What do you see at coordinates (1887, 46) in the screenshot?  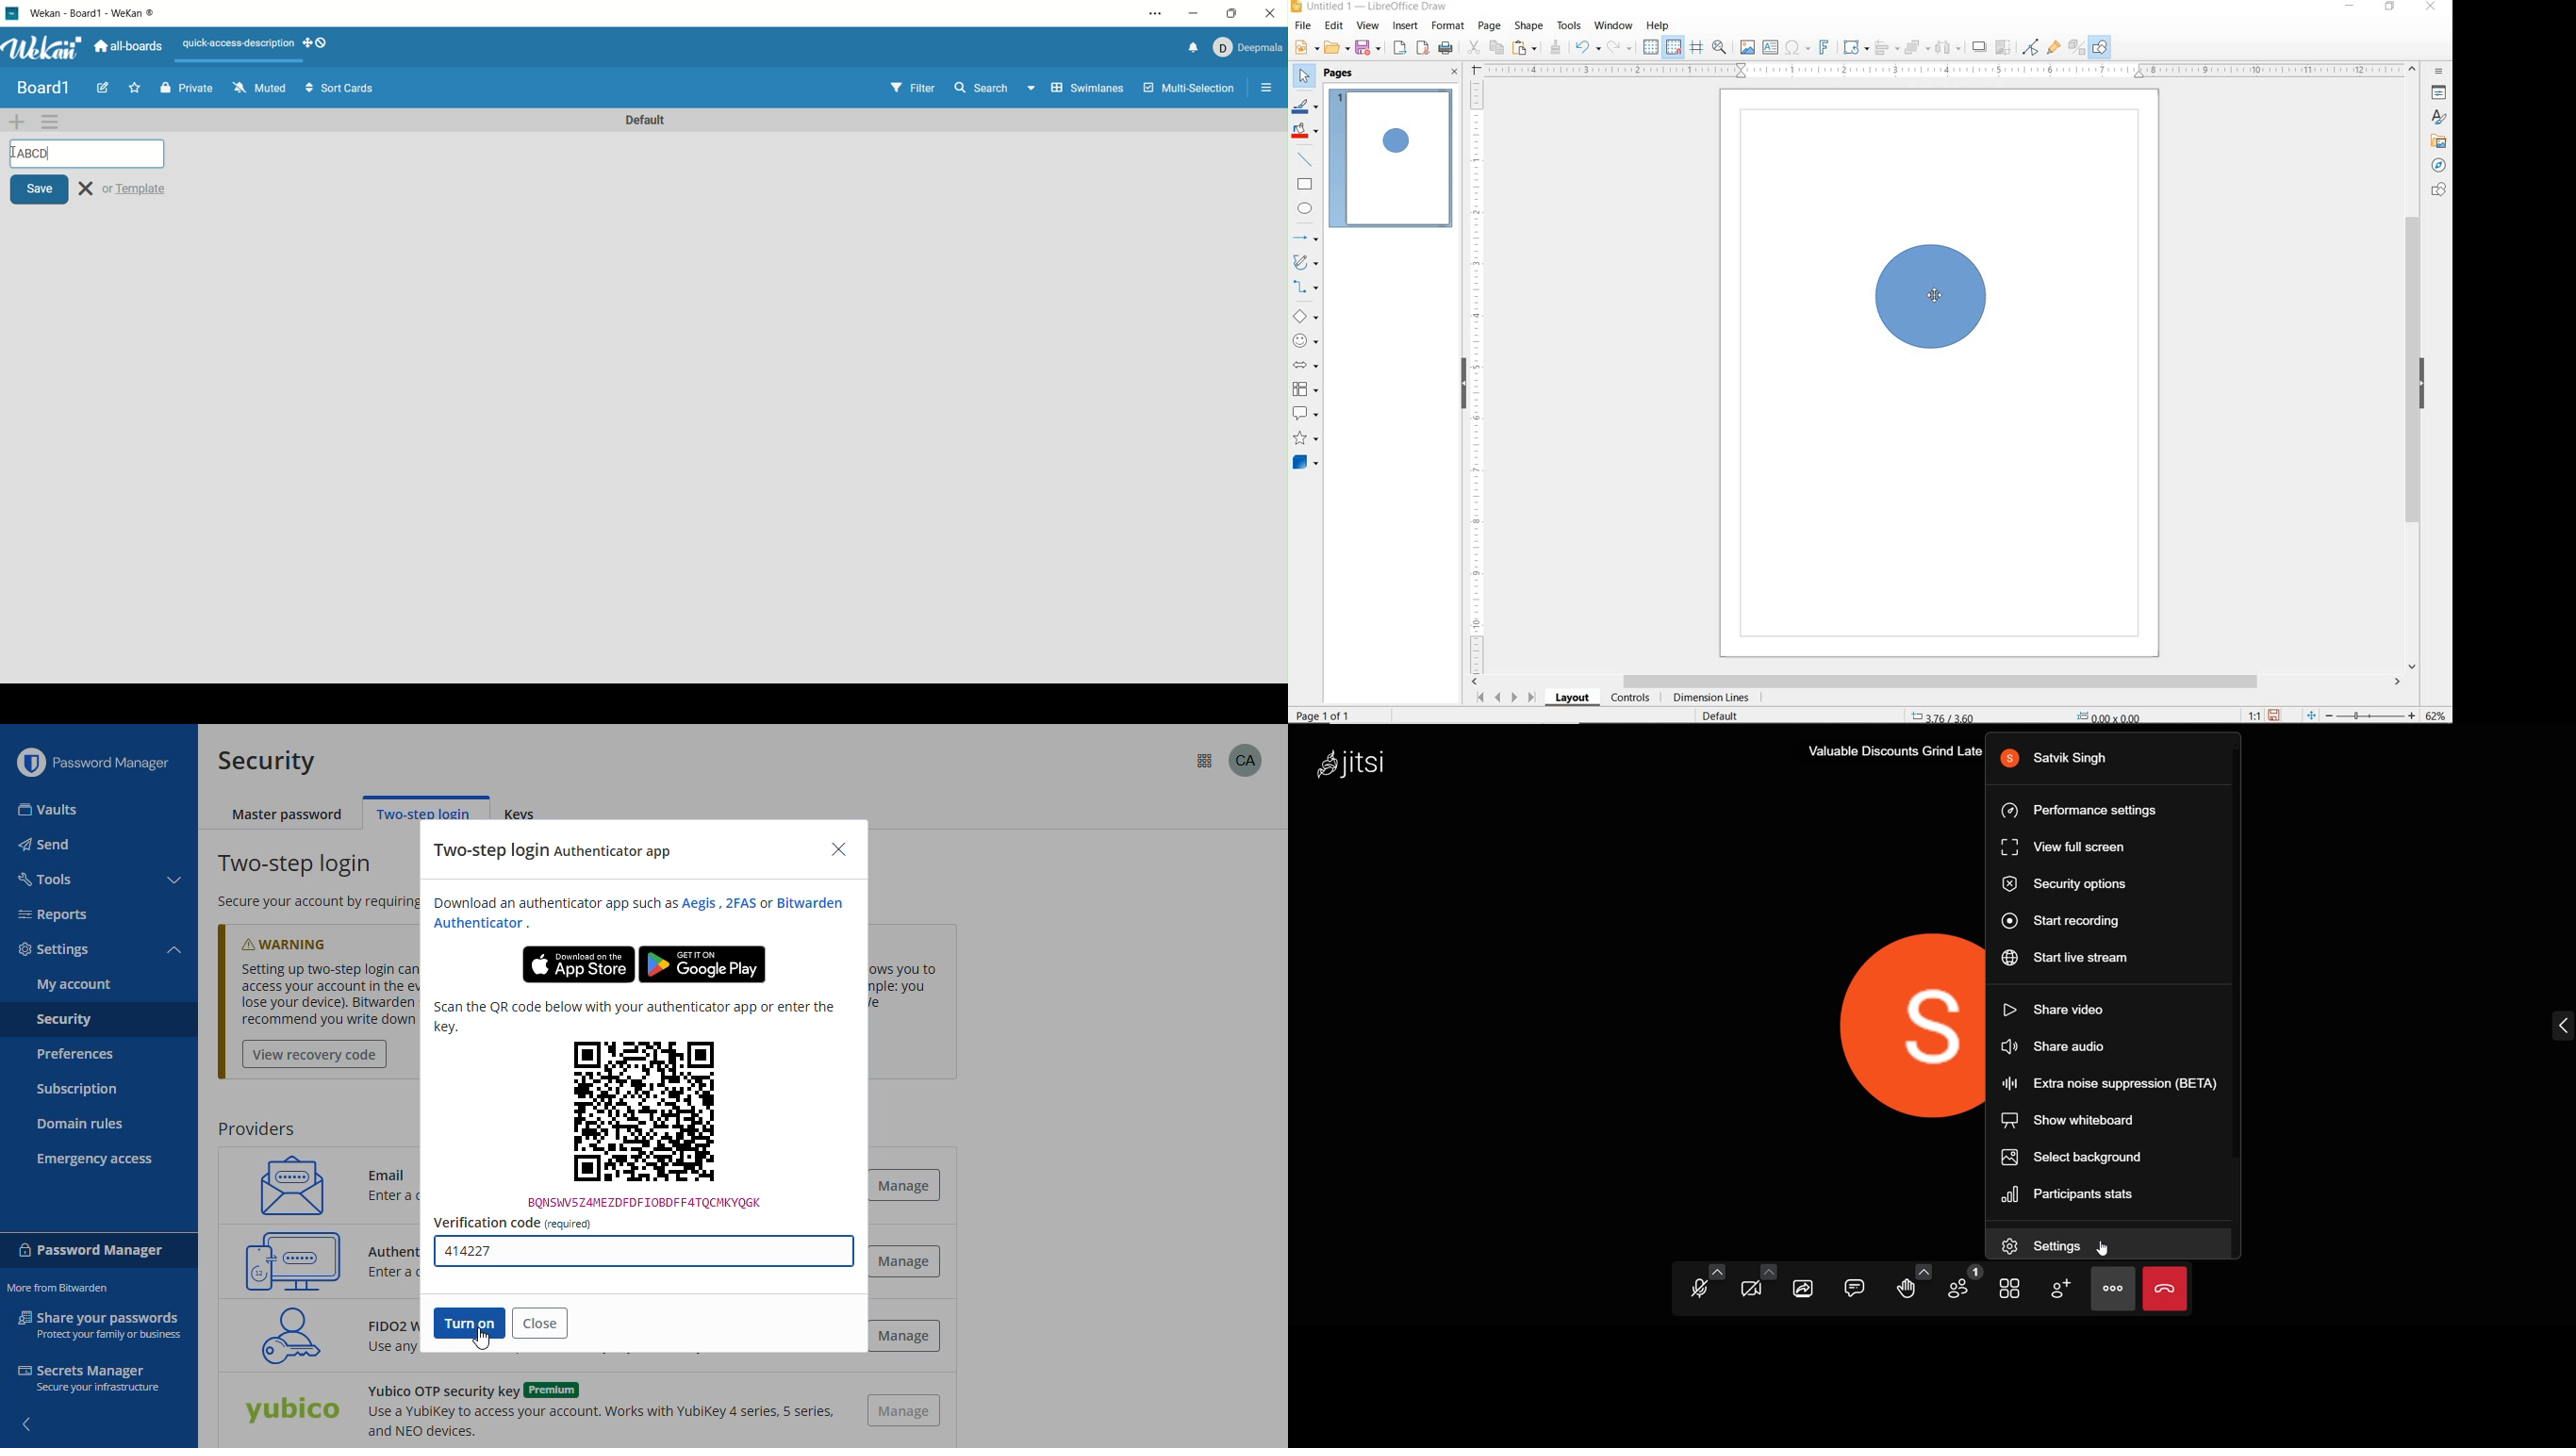 I see `ALIGN OBJECTS` at bounding box center [1887, 46].